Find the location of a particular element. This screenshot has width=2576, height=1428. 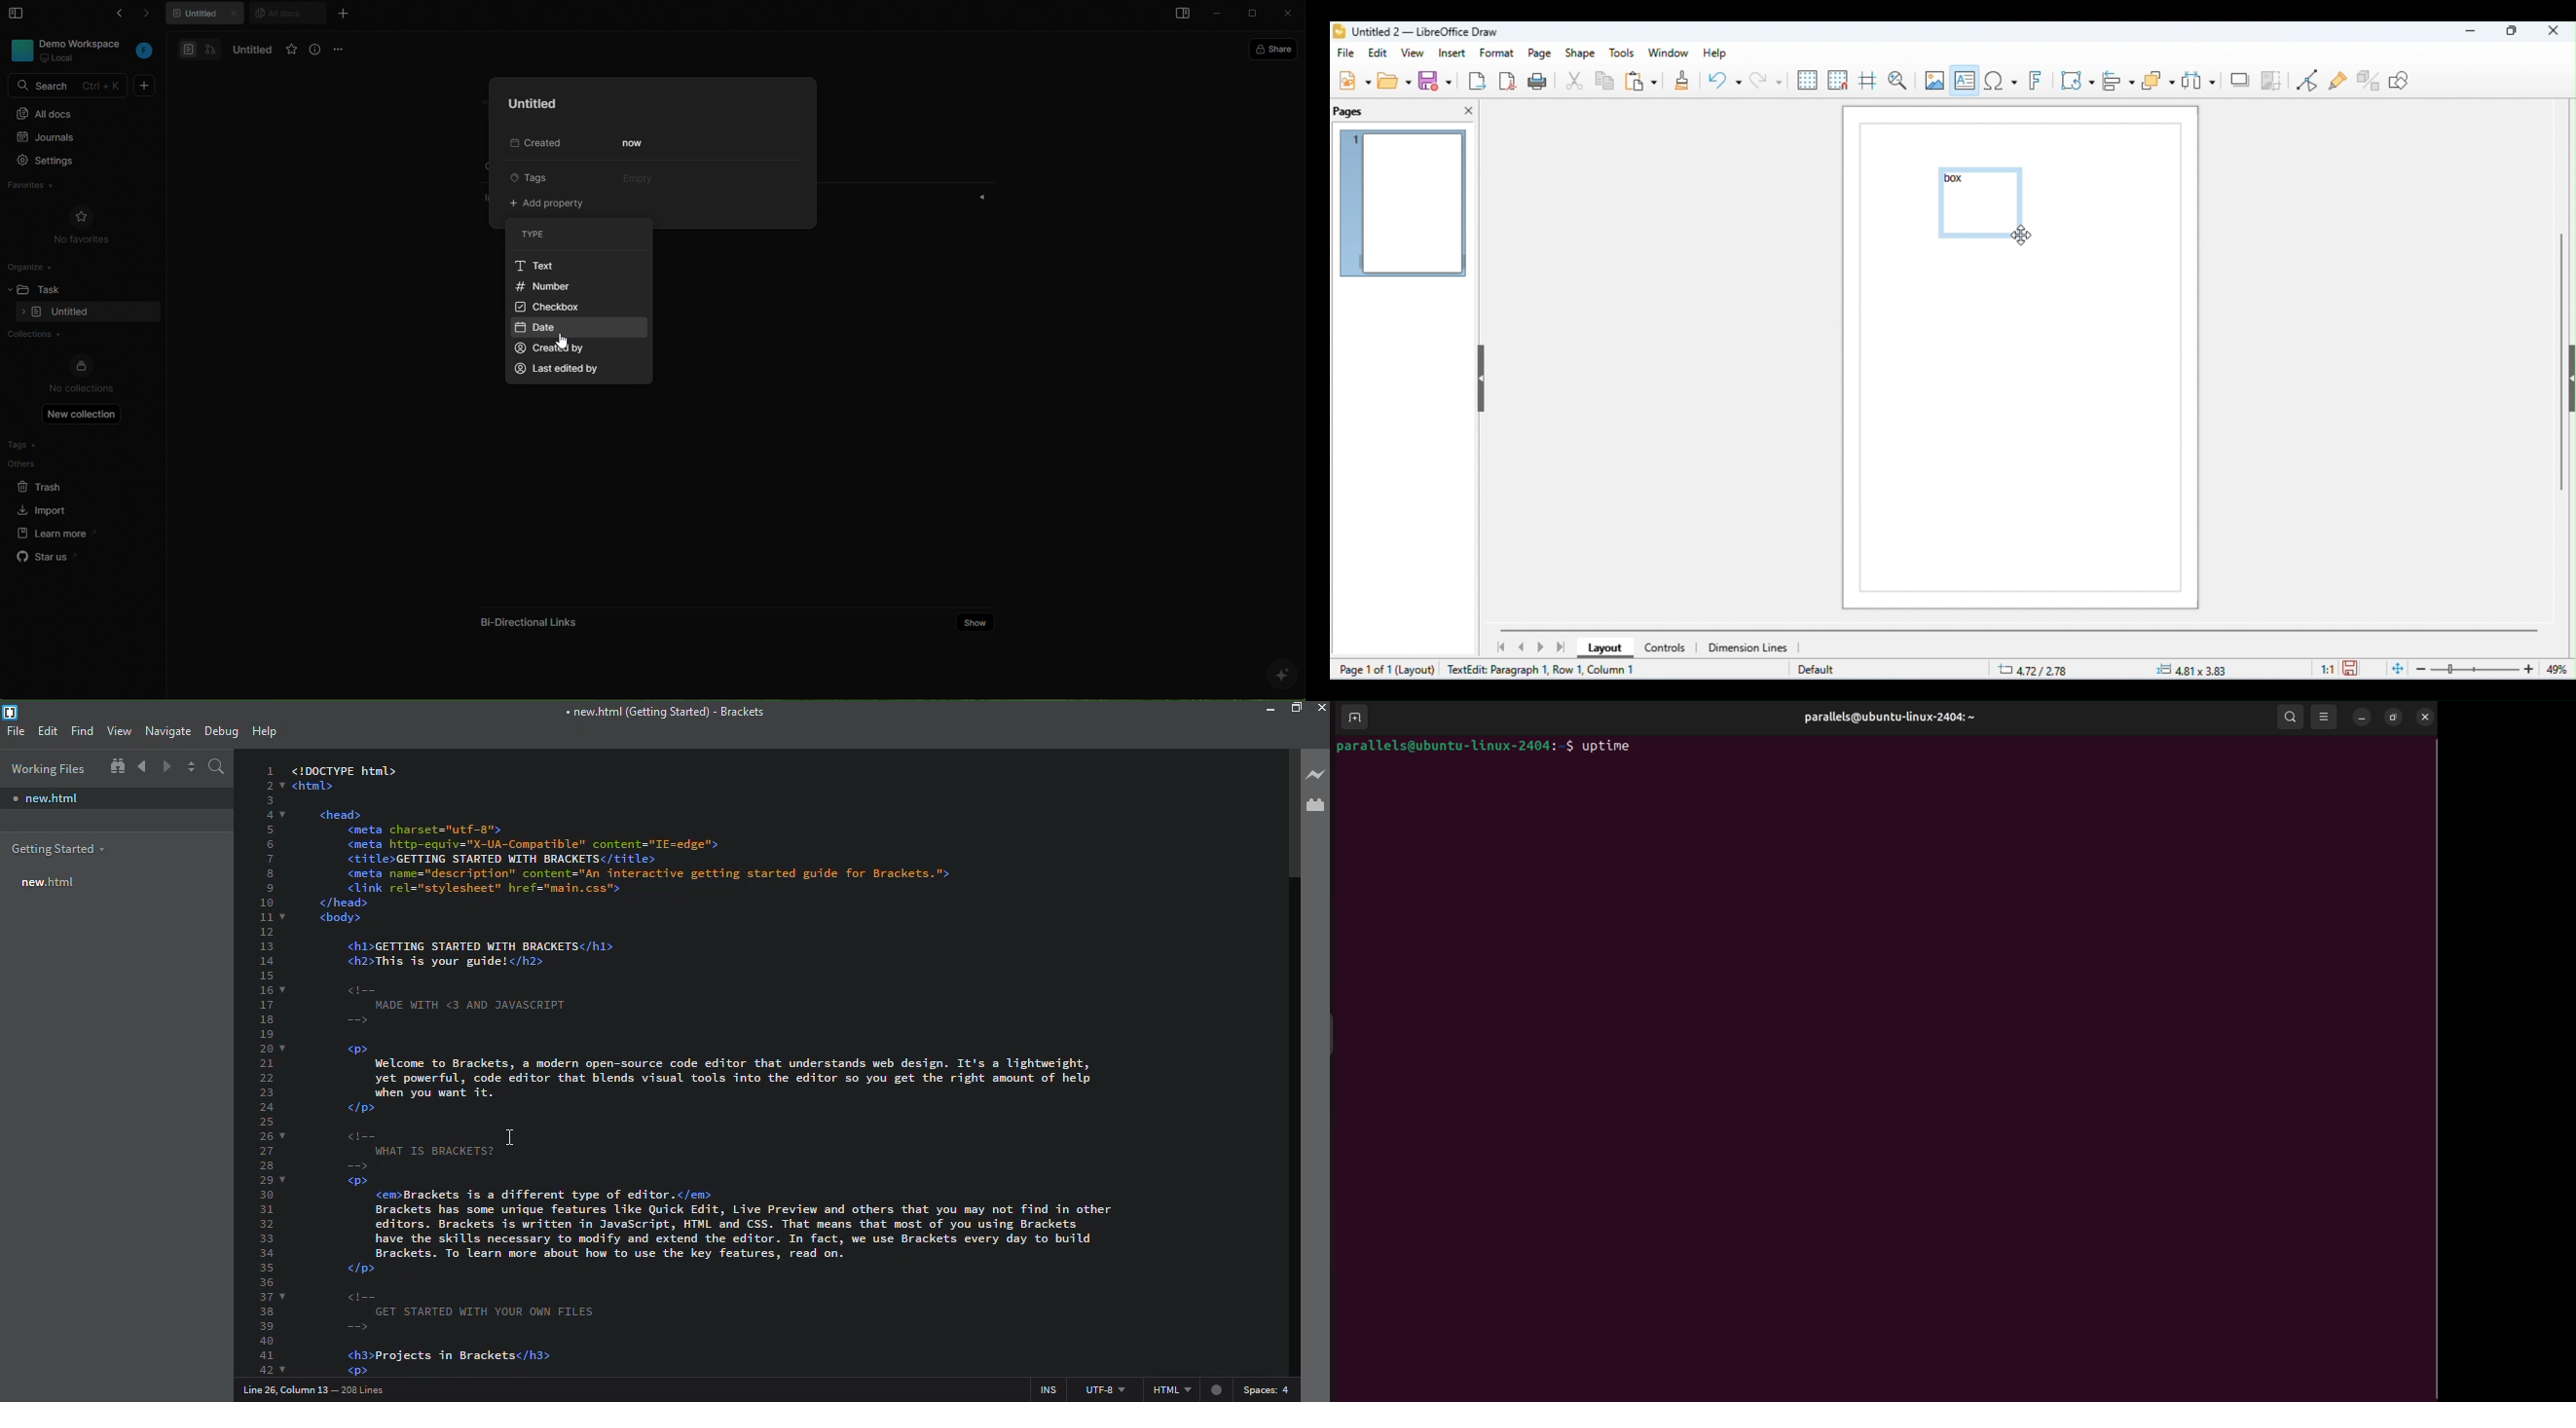

position and size is located at coordinates (2114, 670).